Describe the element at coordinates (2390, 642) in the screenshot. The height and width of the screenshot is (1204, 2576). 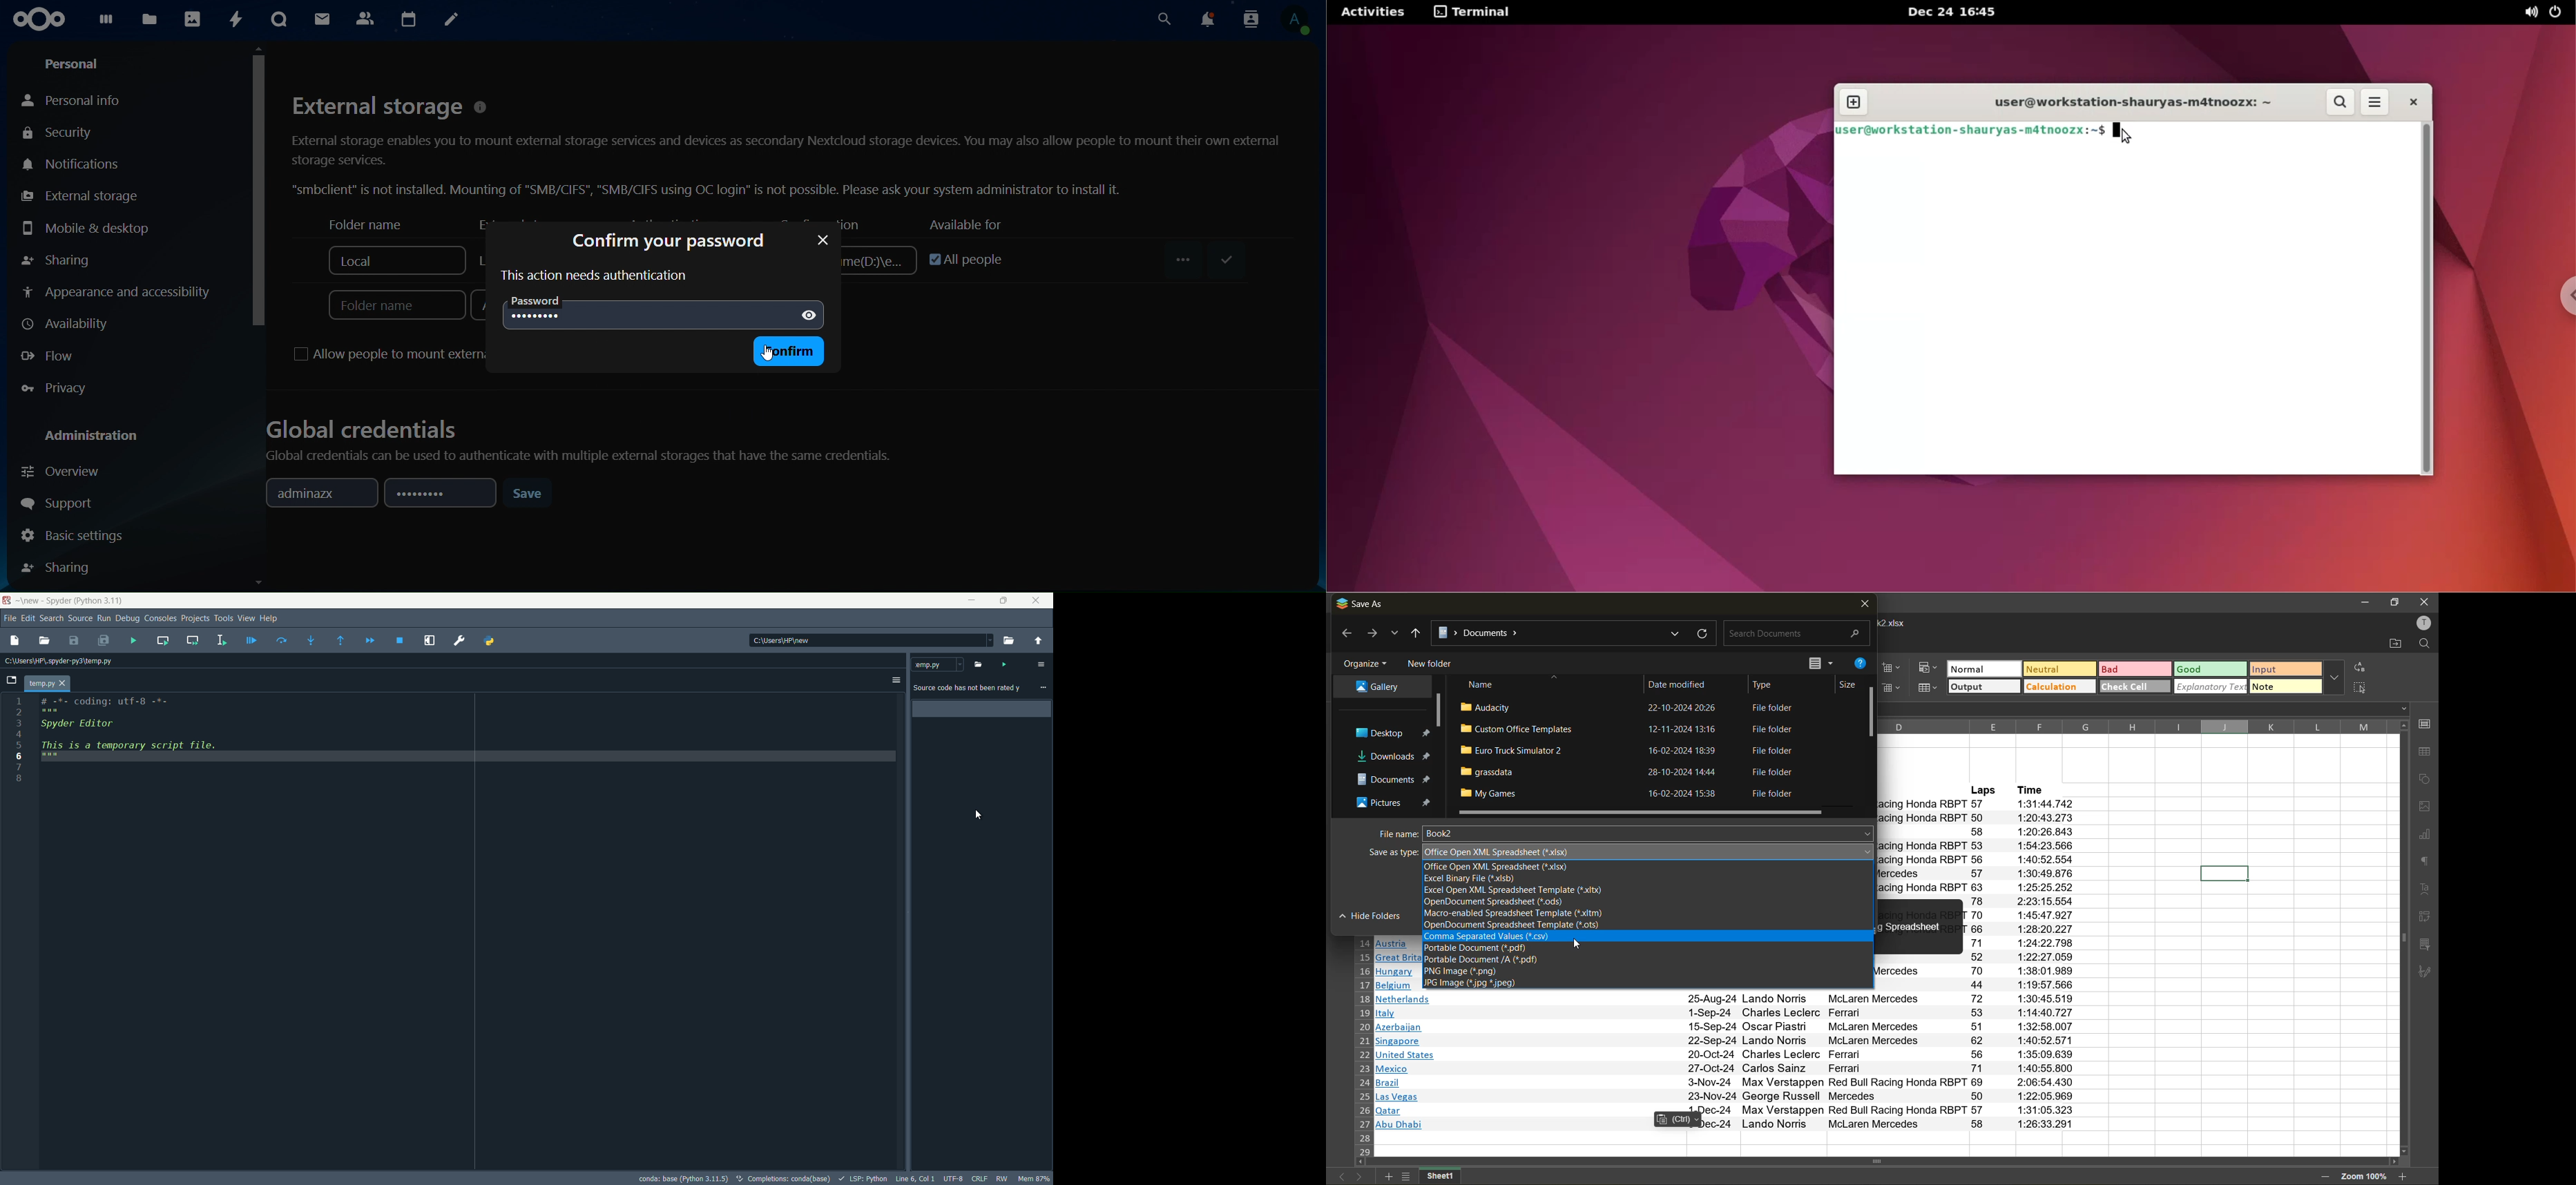
I see `open location` at that location.